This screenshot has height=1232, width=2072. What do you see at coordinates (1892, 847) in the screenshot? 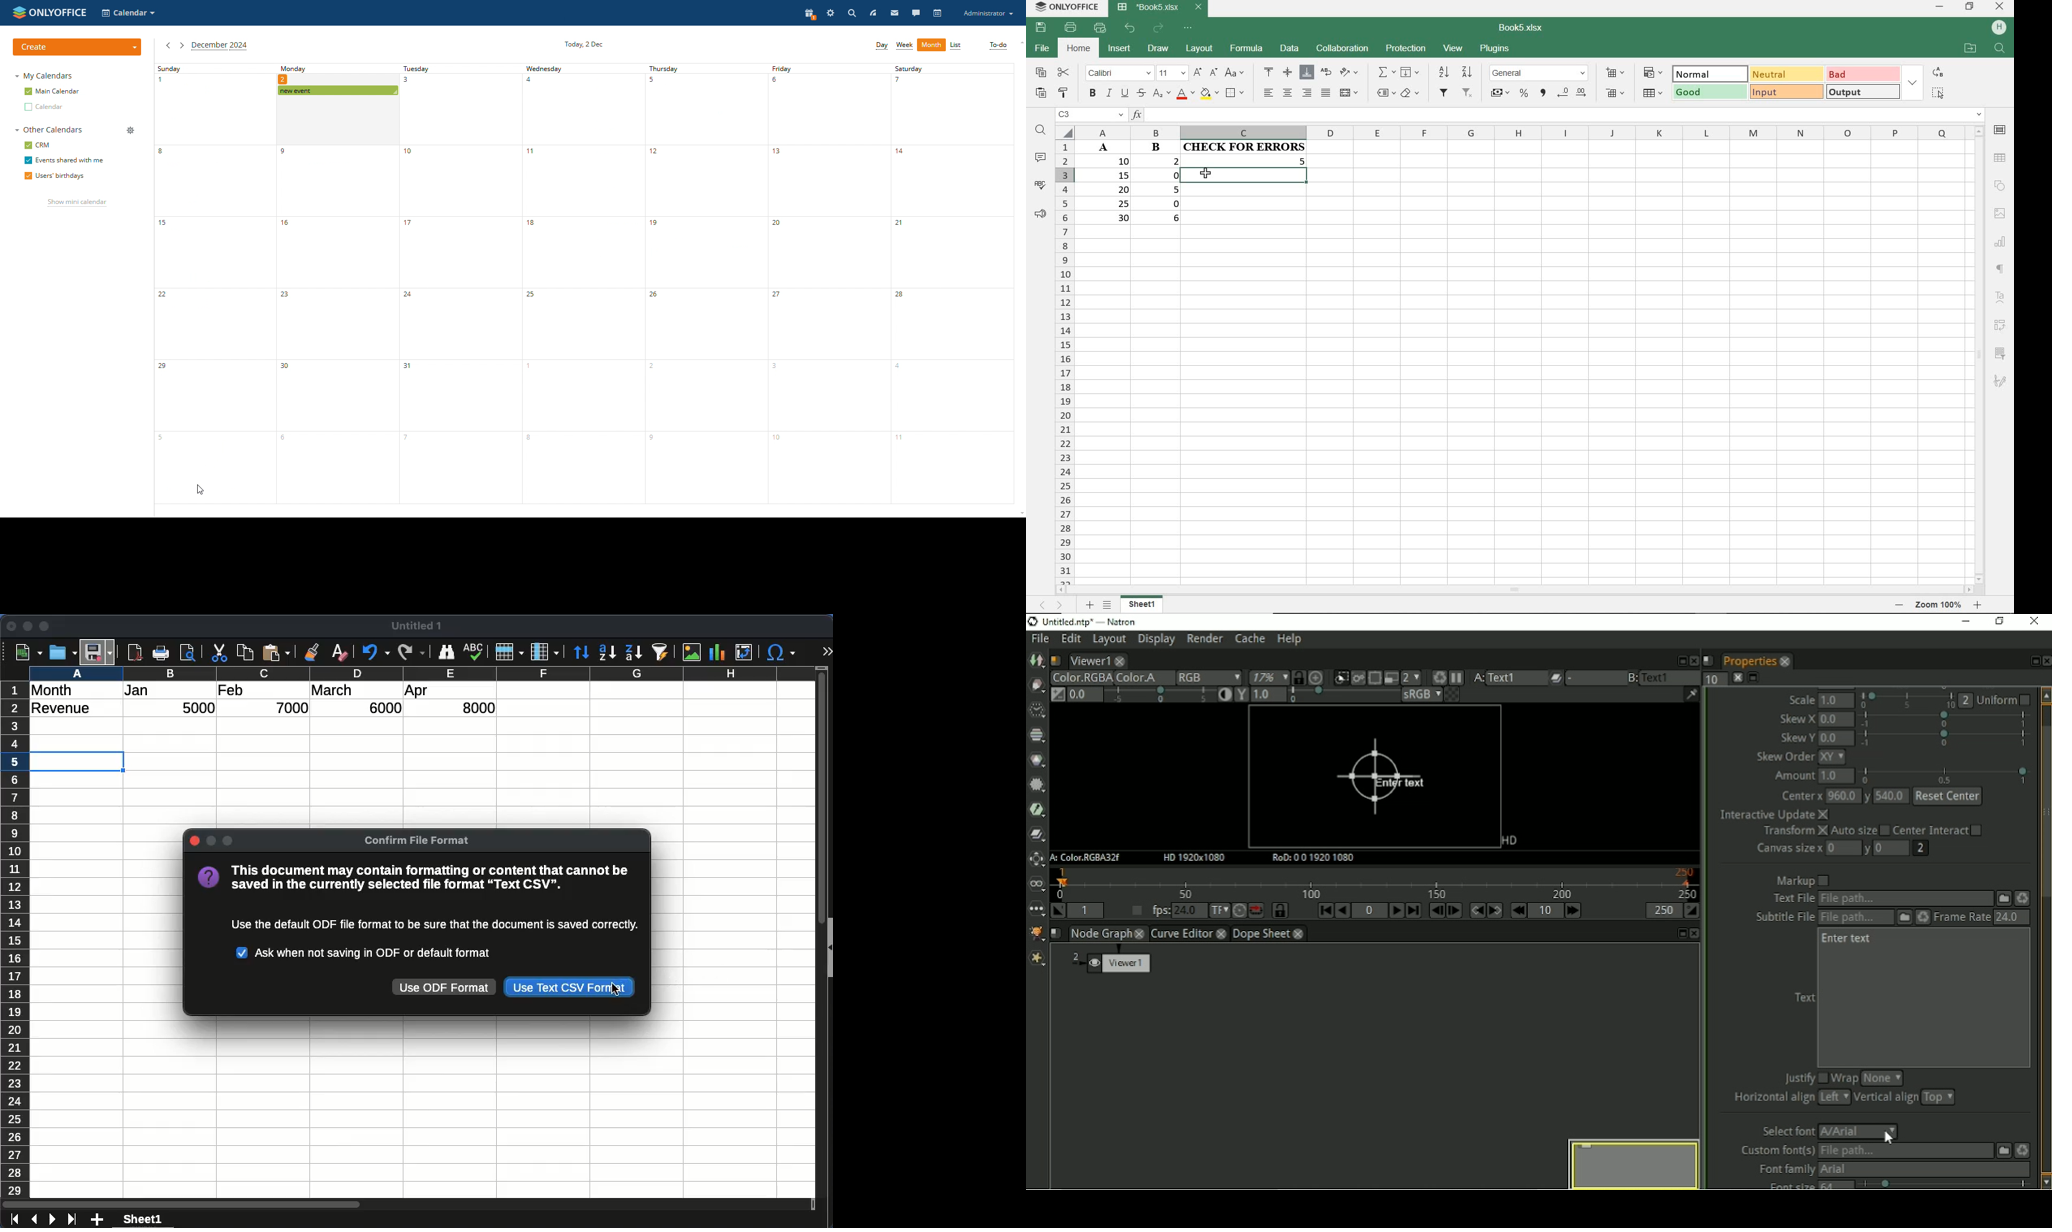
I see `0` at bounding box center [1892, 847].